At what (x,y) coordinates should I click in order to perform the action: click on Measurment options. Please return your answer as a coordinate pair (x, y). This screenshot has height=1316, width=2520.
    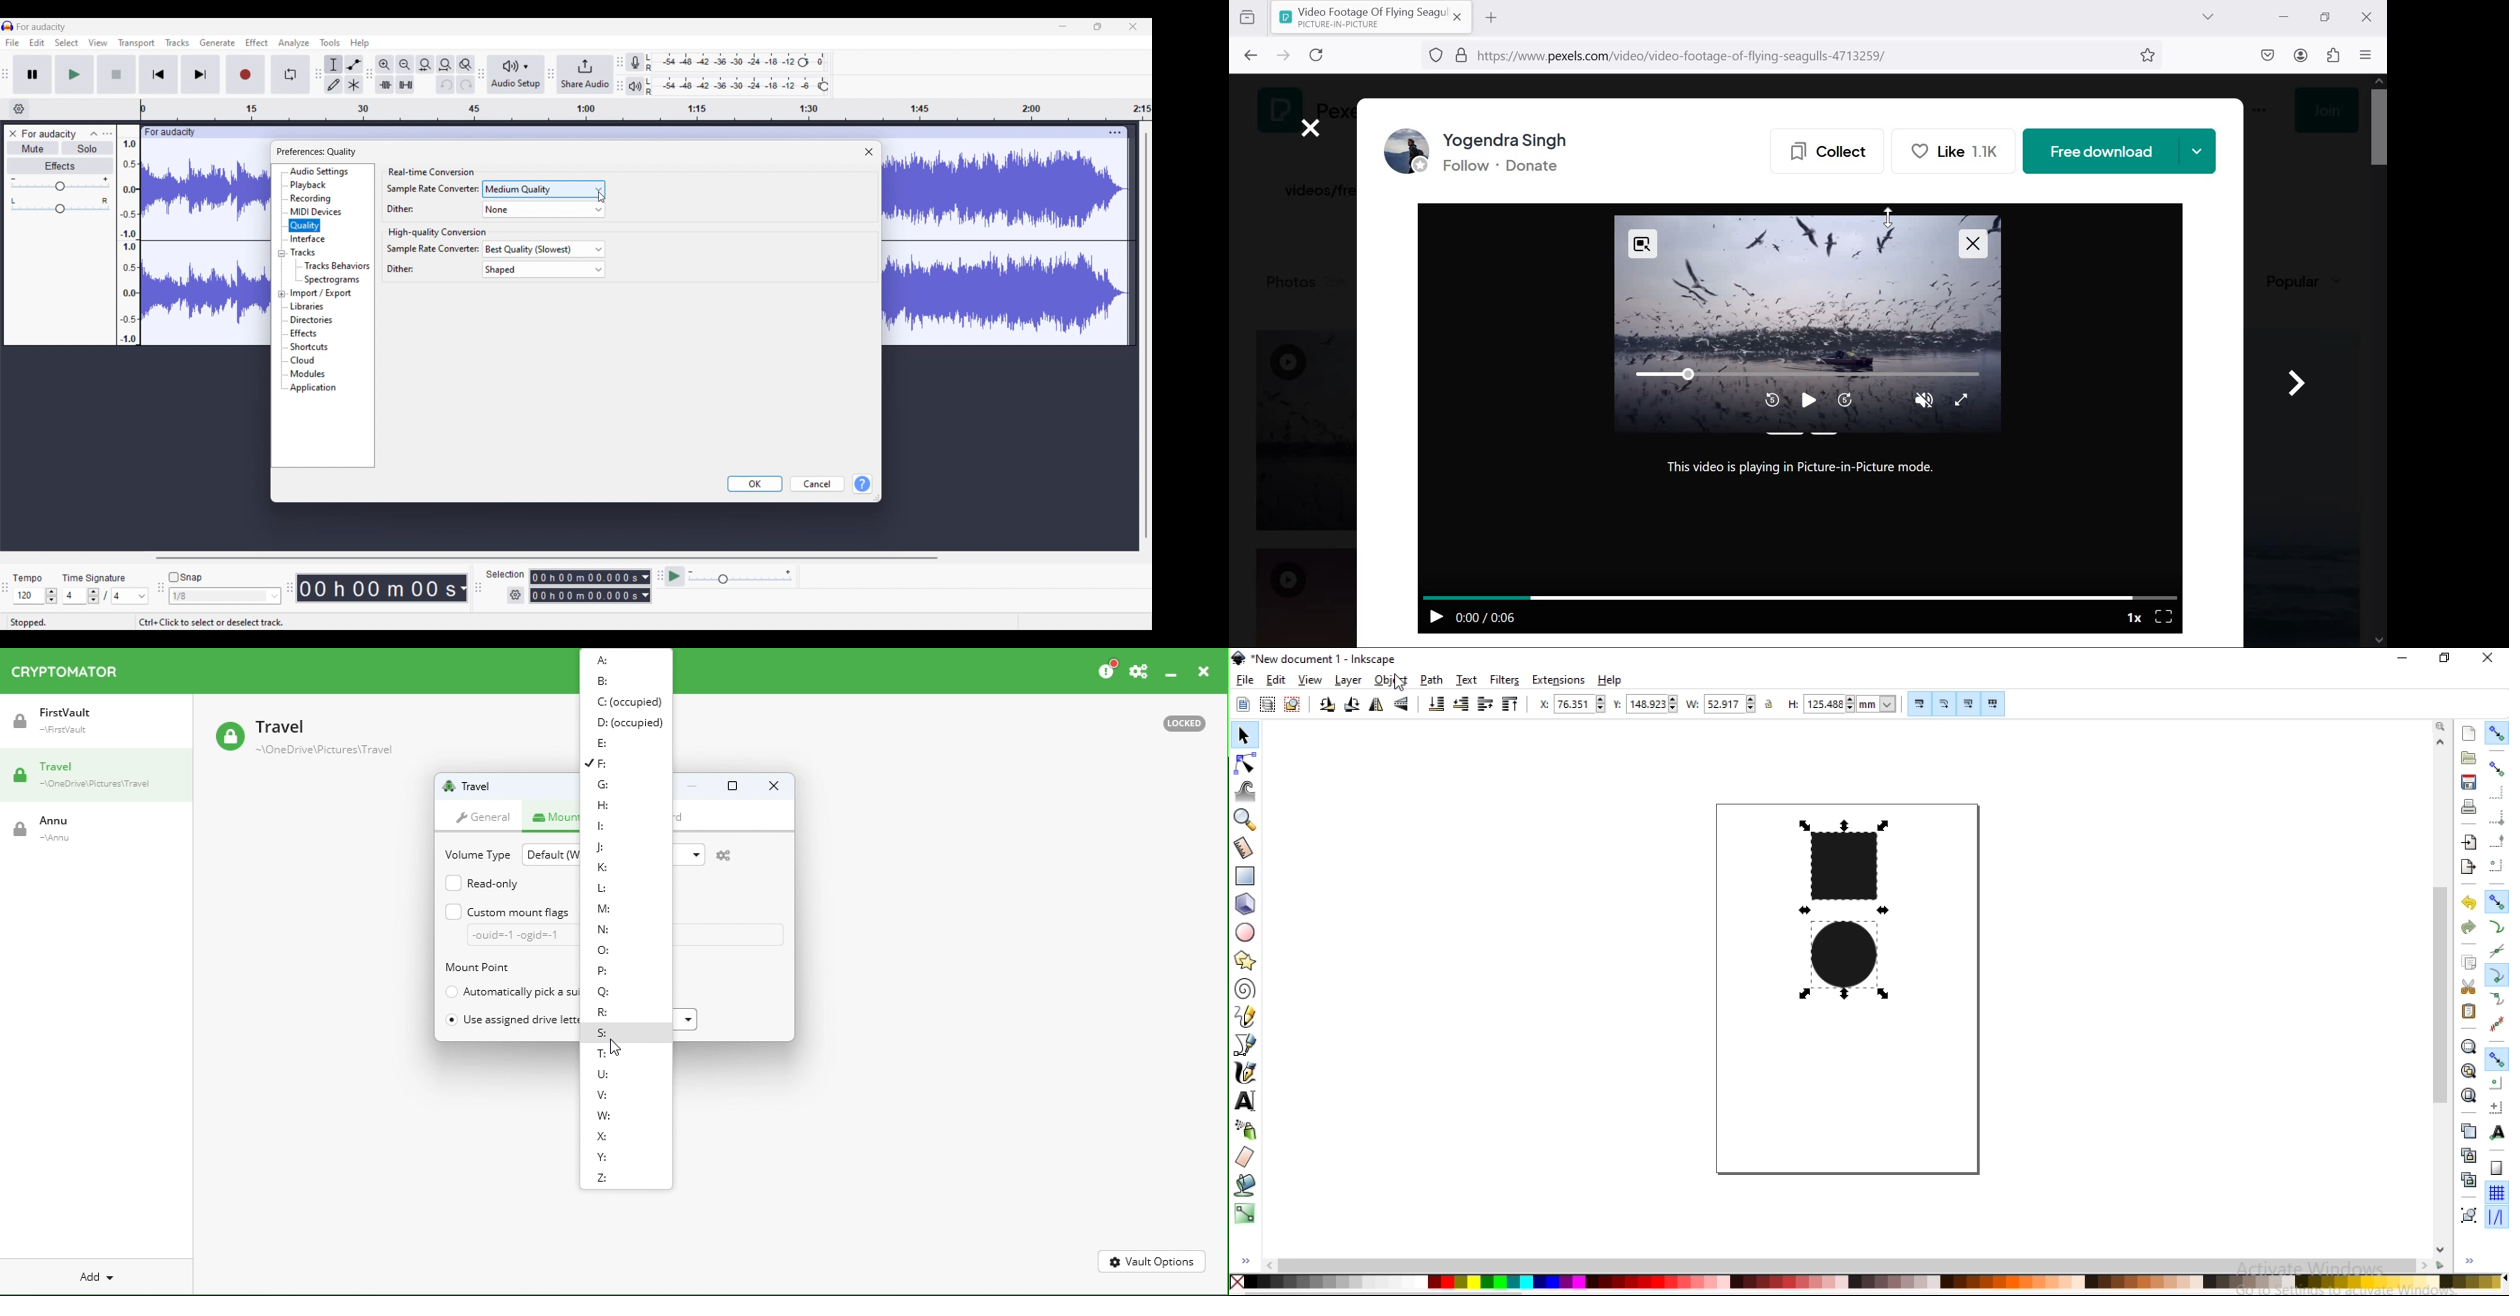
    Looking at the image, I should click on (590, 586).